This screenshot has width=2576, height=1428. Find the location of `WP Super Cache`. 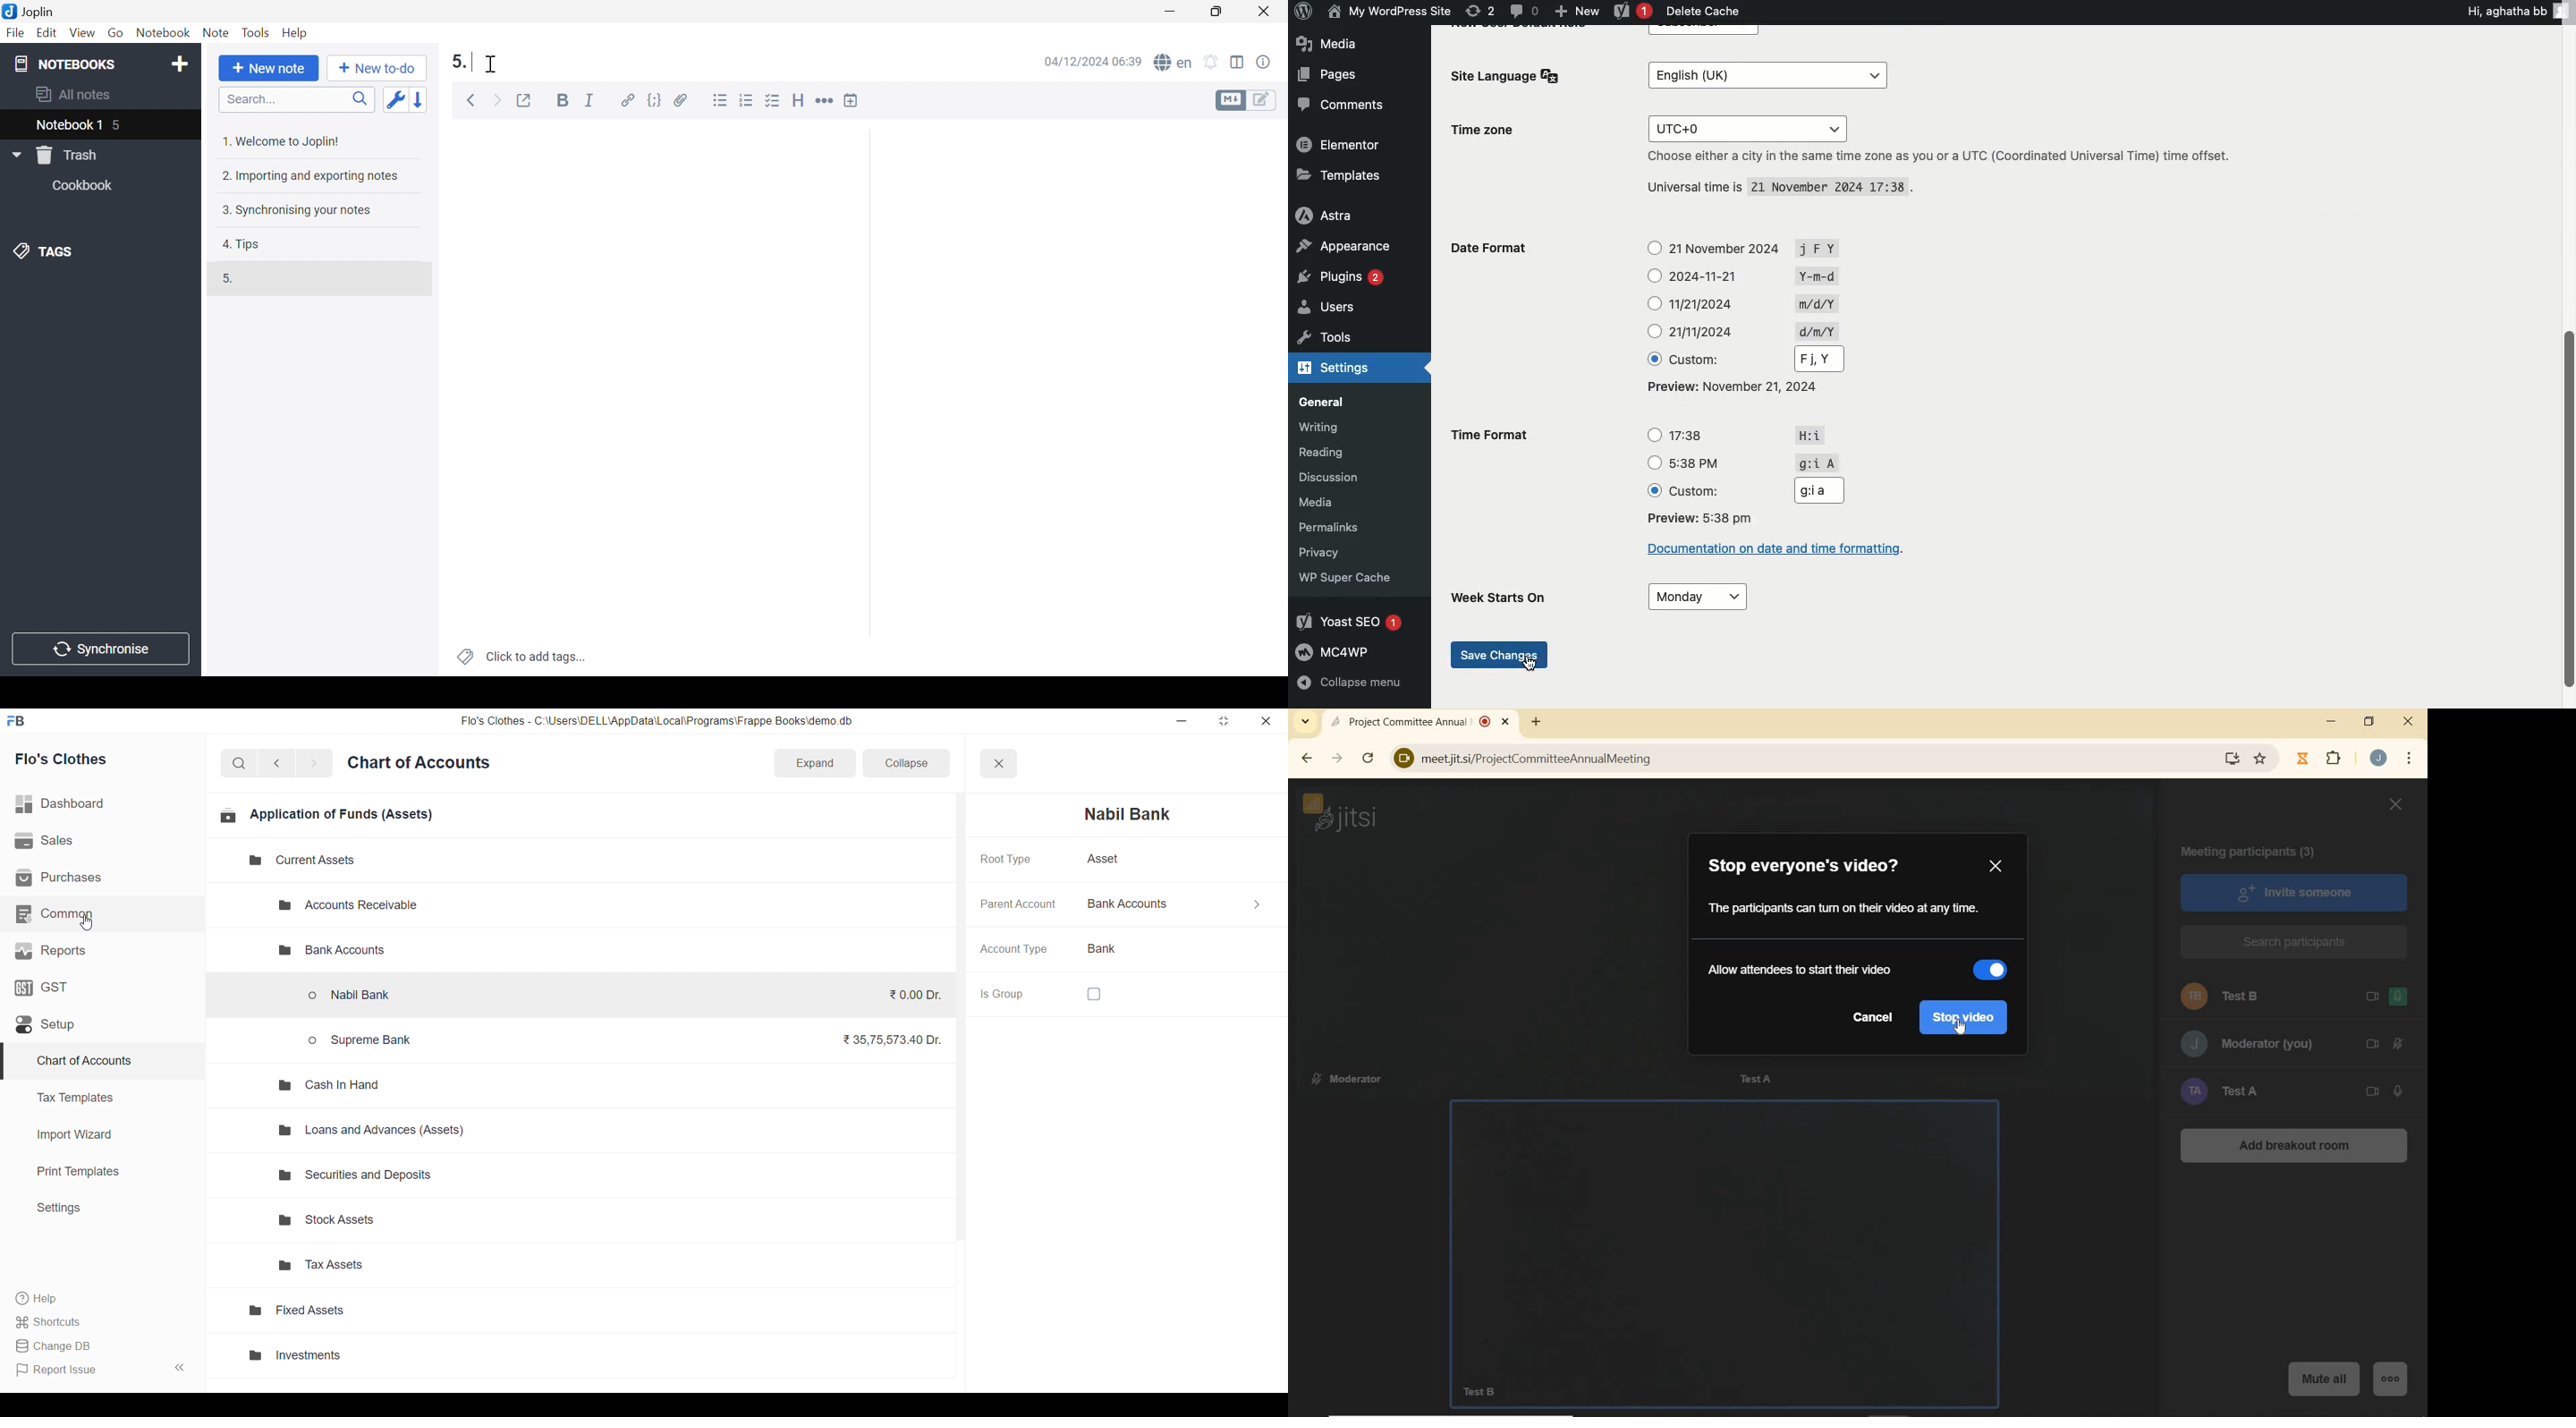

WP Super Cache is located at coordinates (1353, 578).